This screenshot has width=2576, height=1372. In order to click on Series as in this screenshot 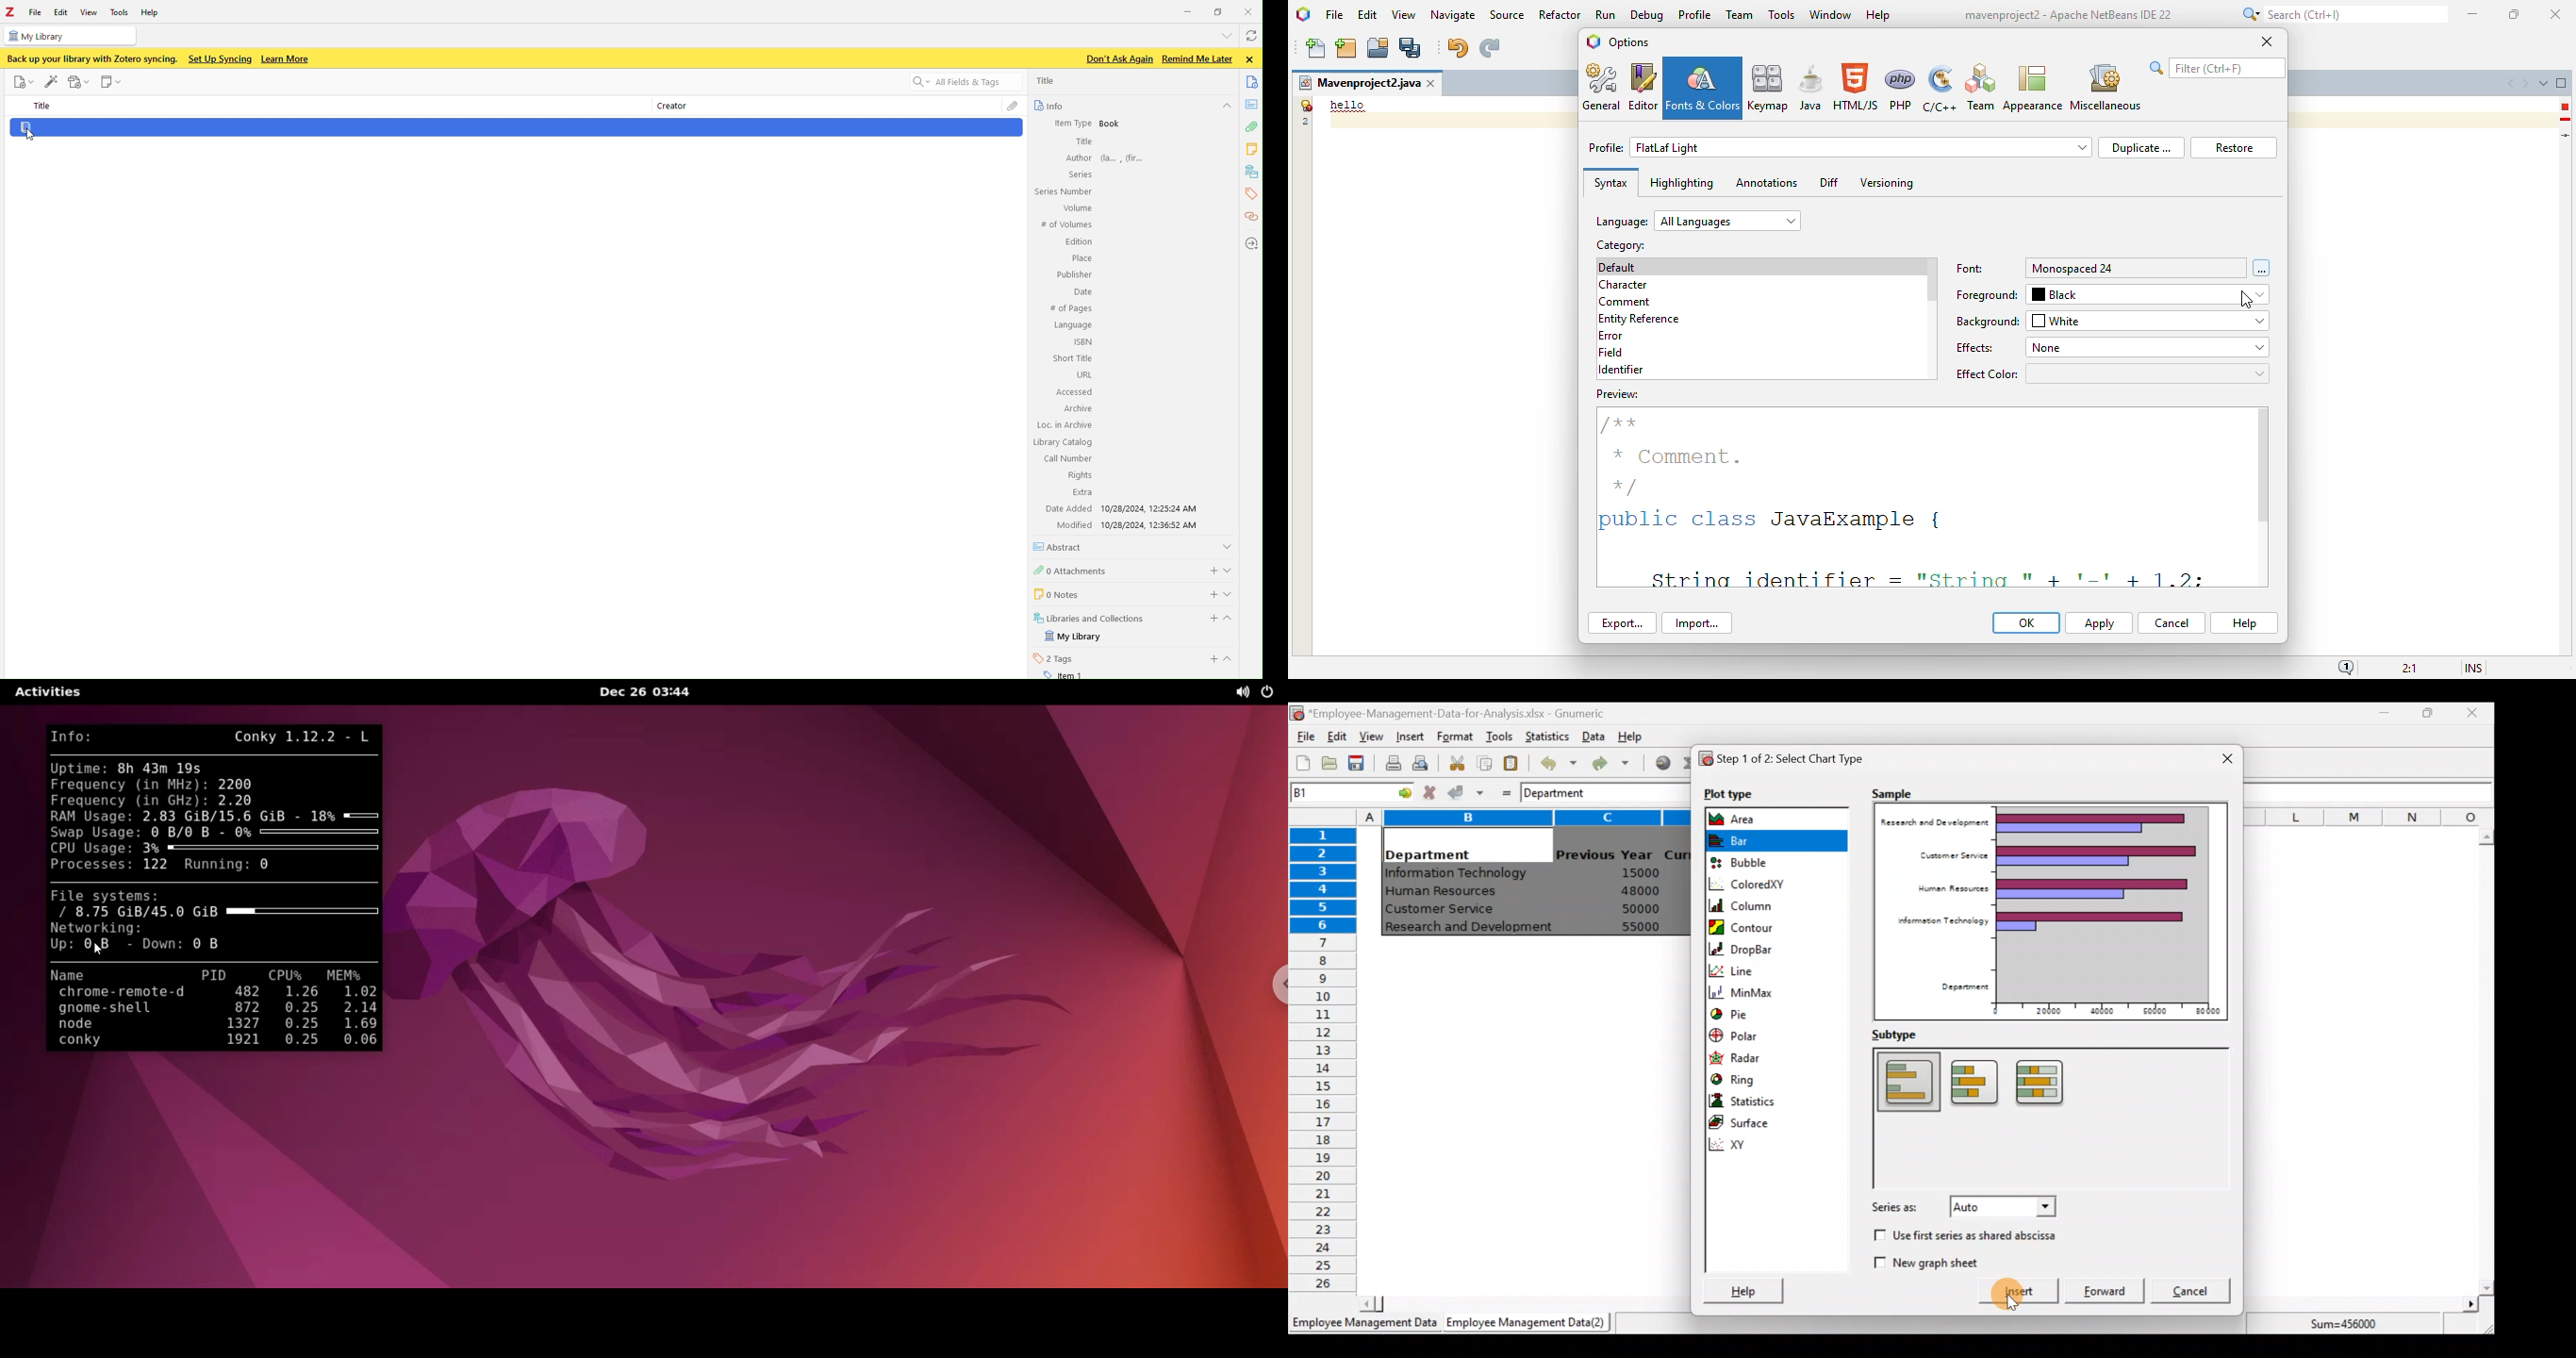, I will do `click(1963, 1210)`.